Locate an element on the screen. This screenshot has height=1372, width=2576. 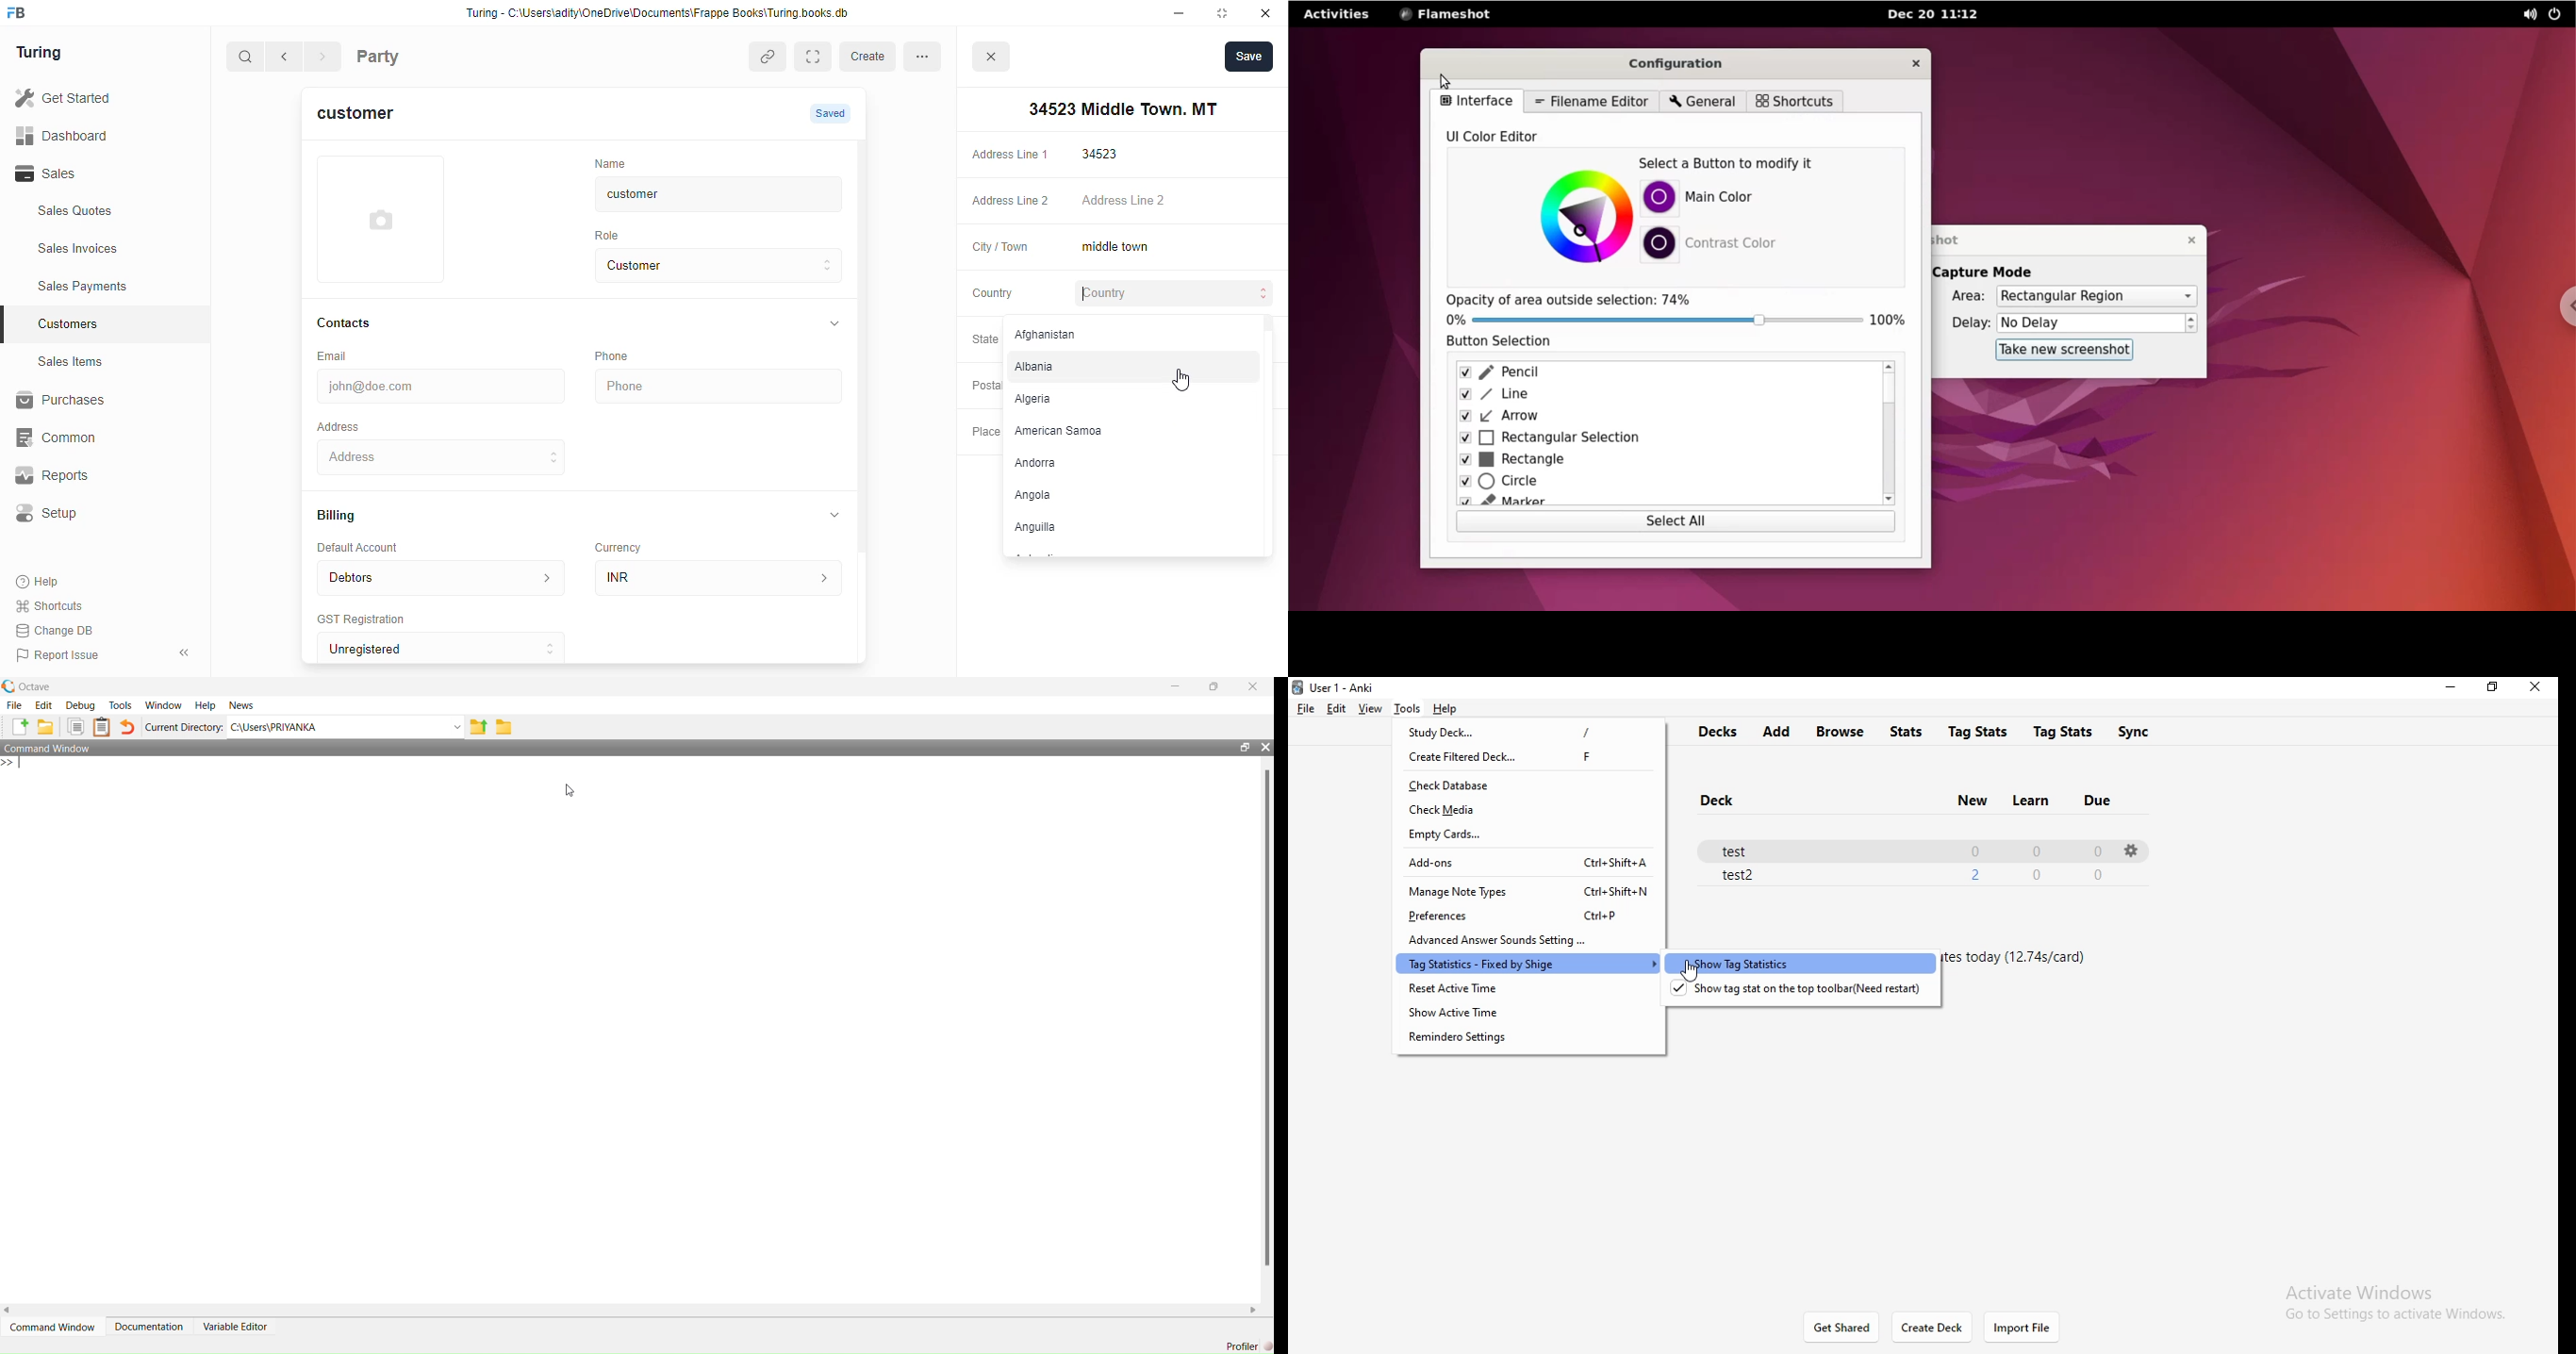
34523 Middle Town. MT is located at coordinates (1119, 109).